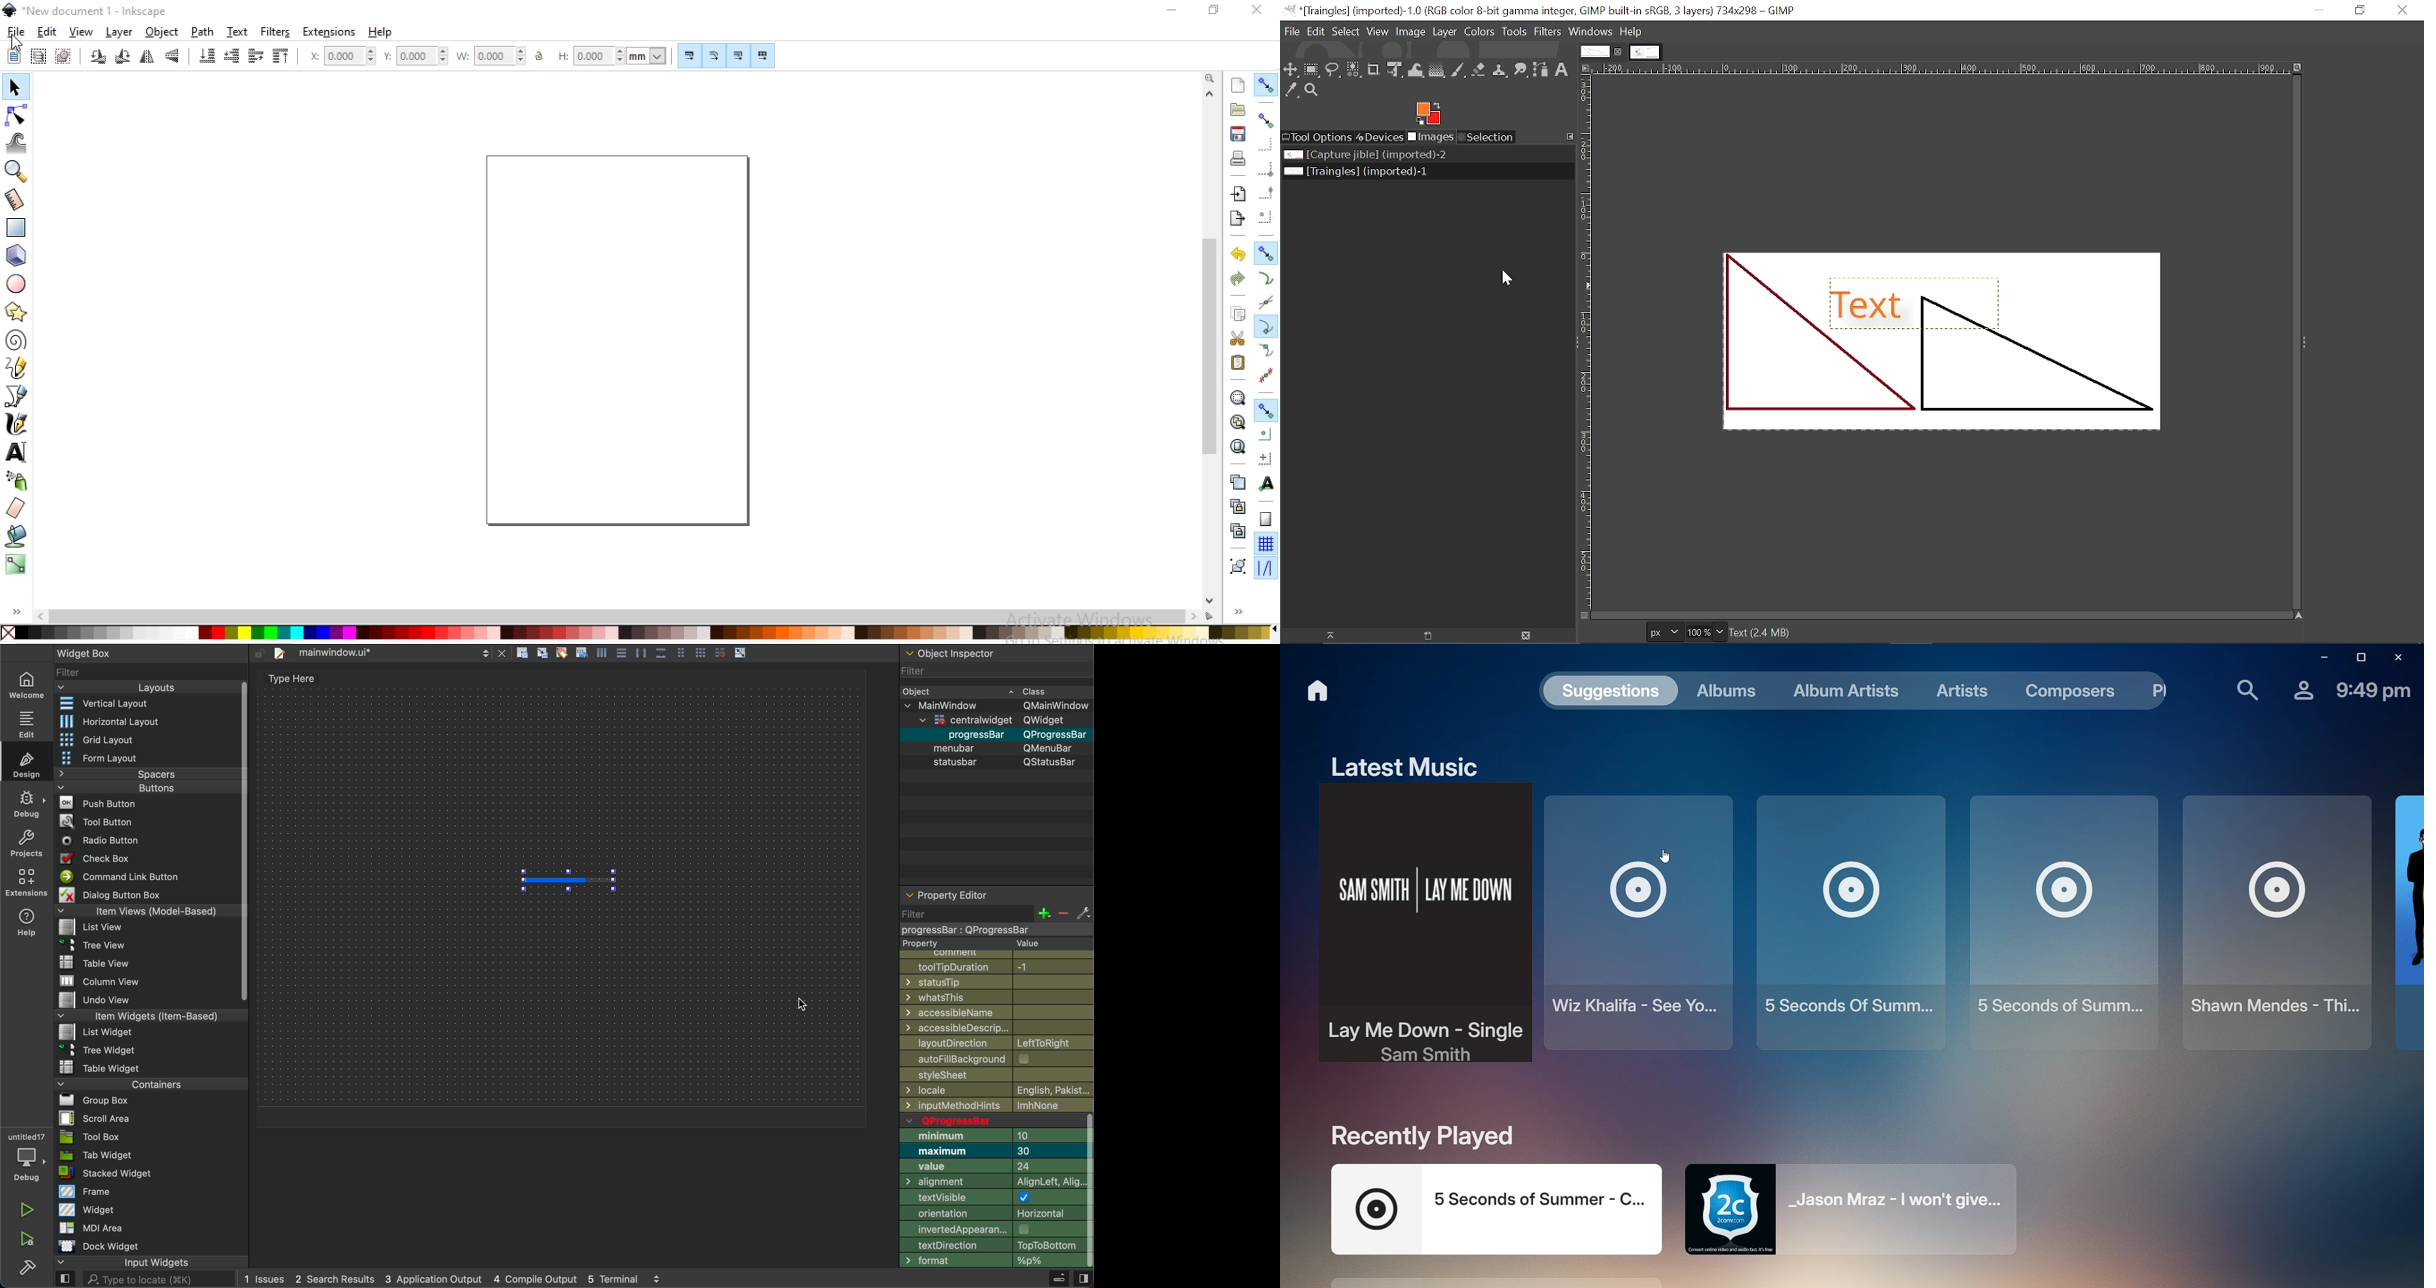 The height and width of the screenshot is (1288, 2436). I want to click on Check Box, so click(106, 858).